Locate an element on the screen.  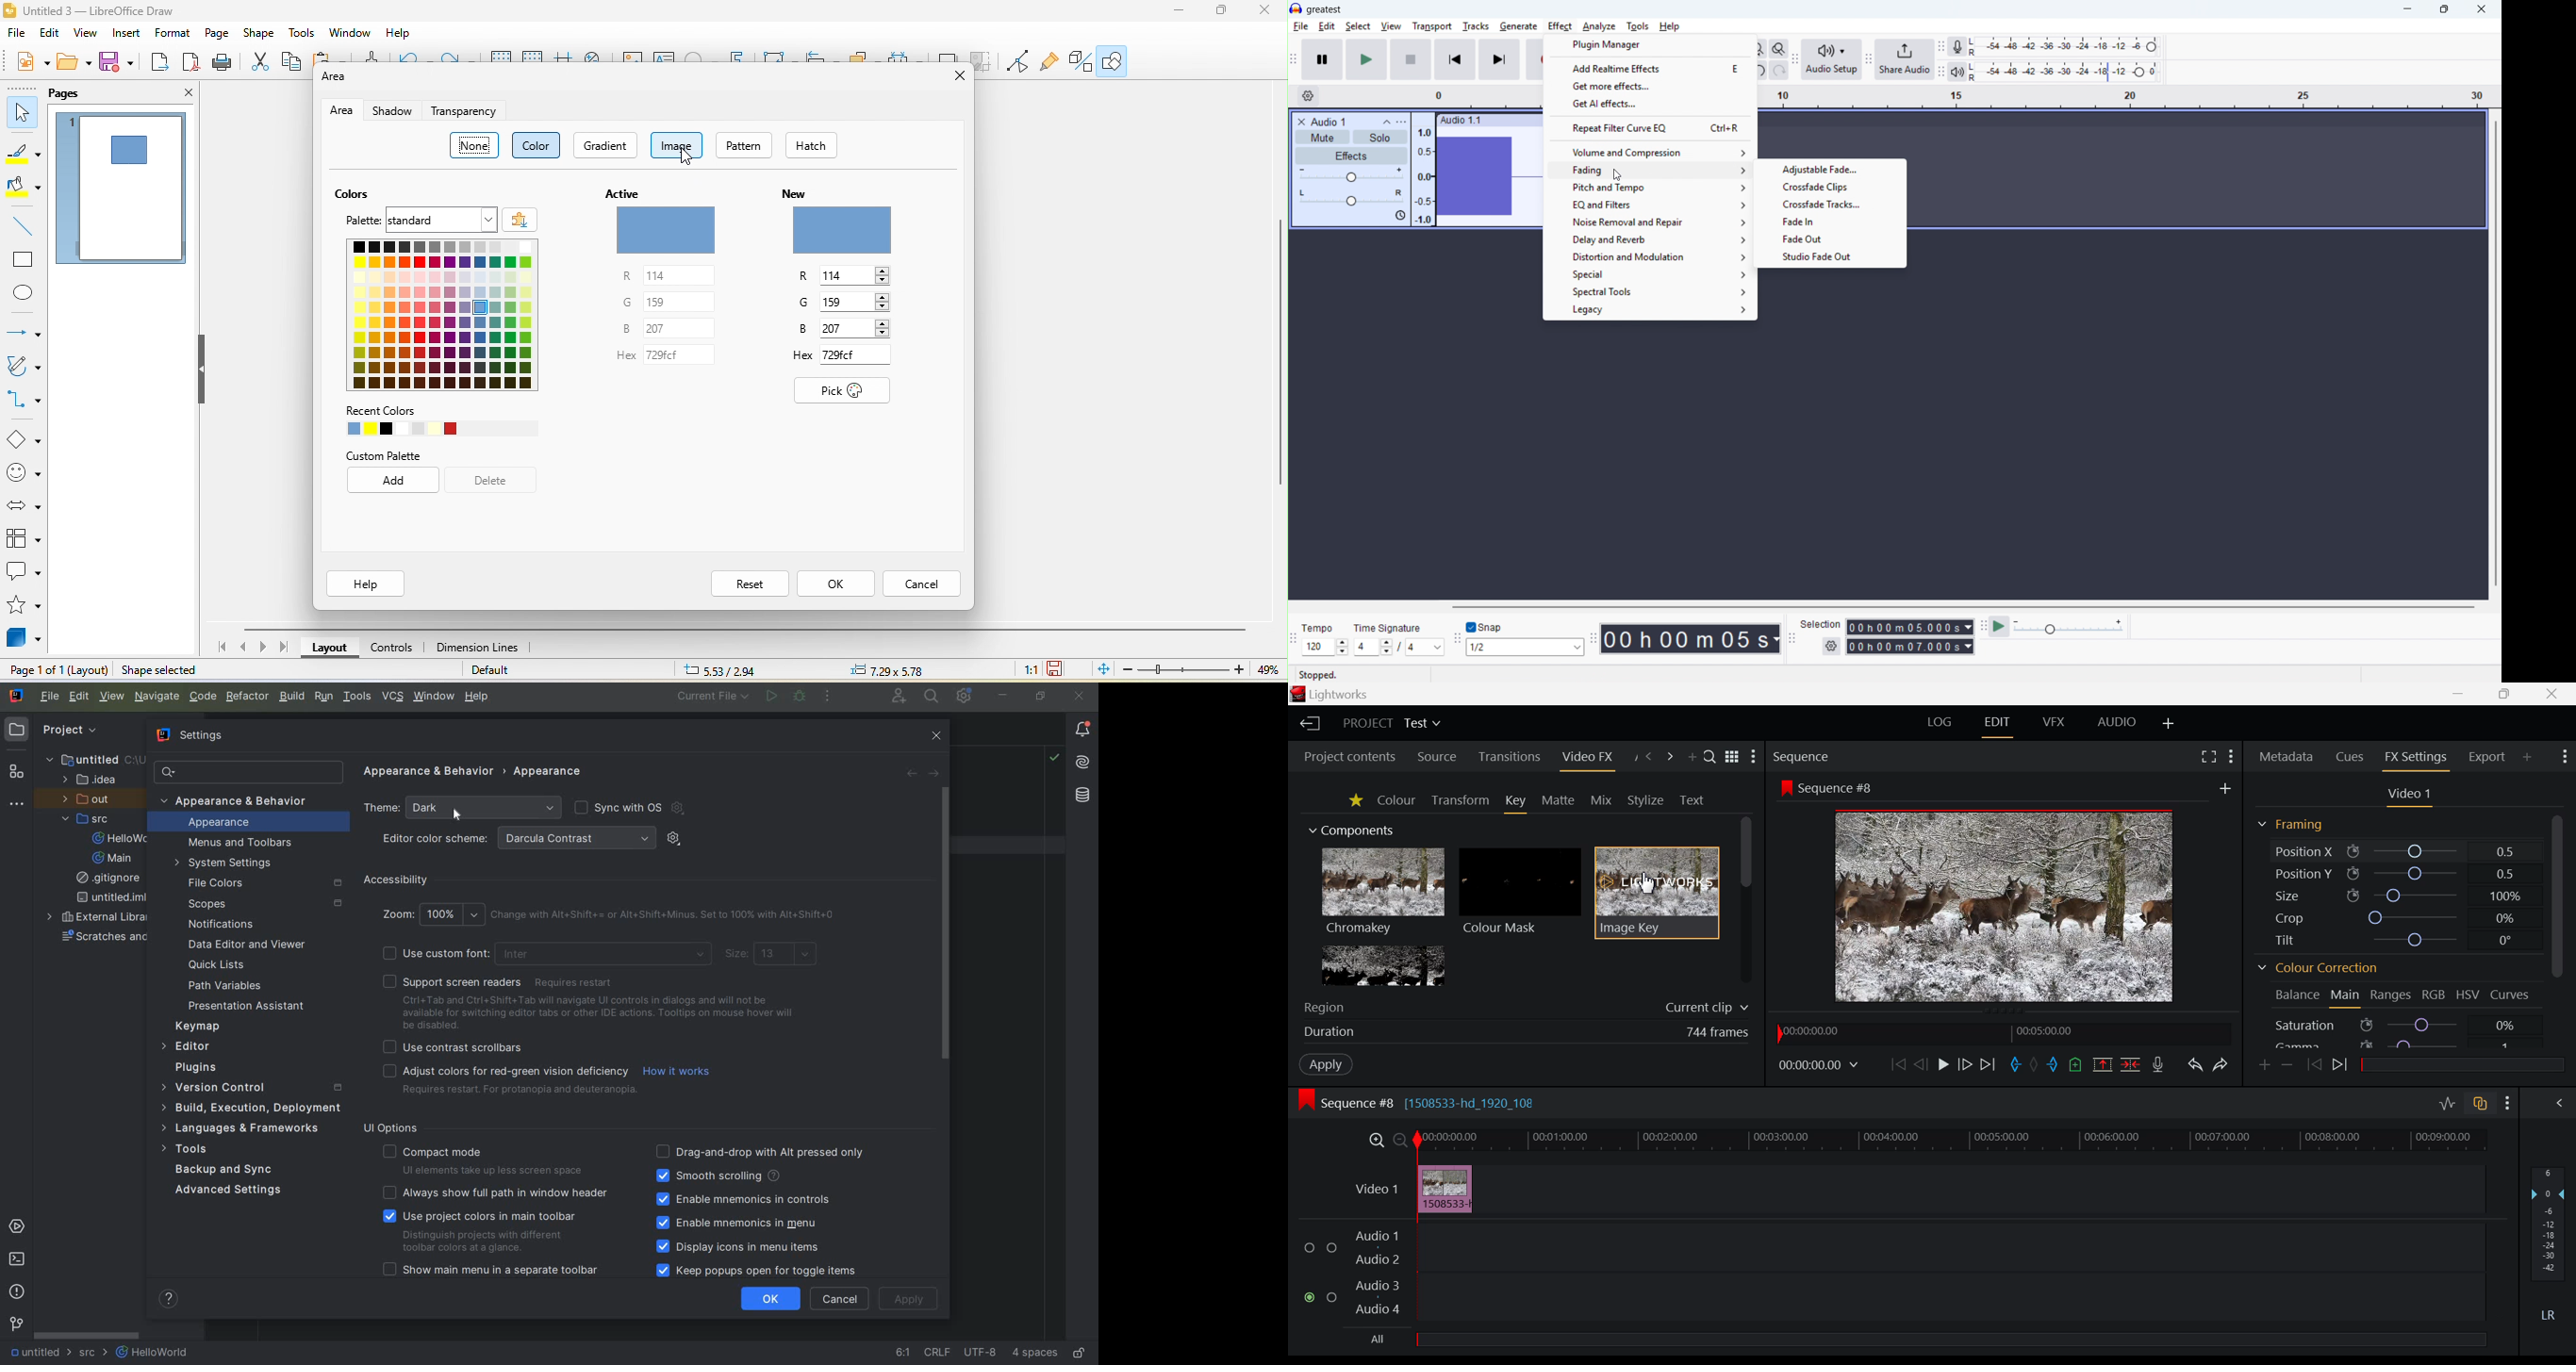
icon is located at coordinates (2355, 853).